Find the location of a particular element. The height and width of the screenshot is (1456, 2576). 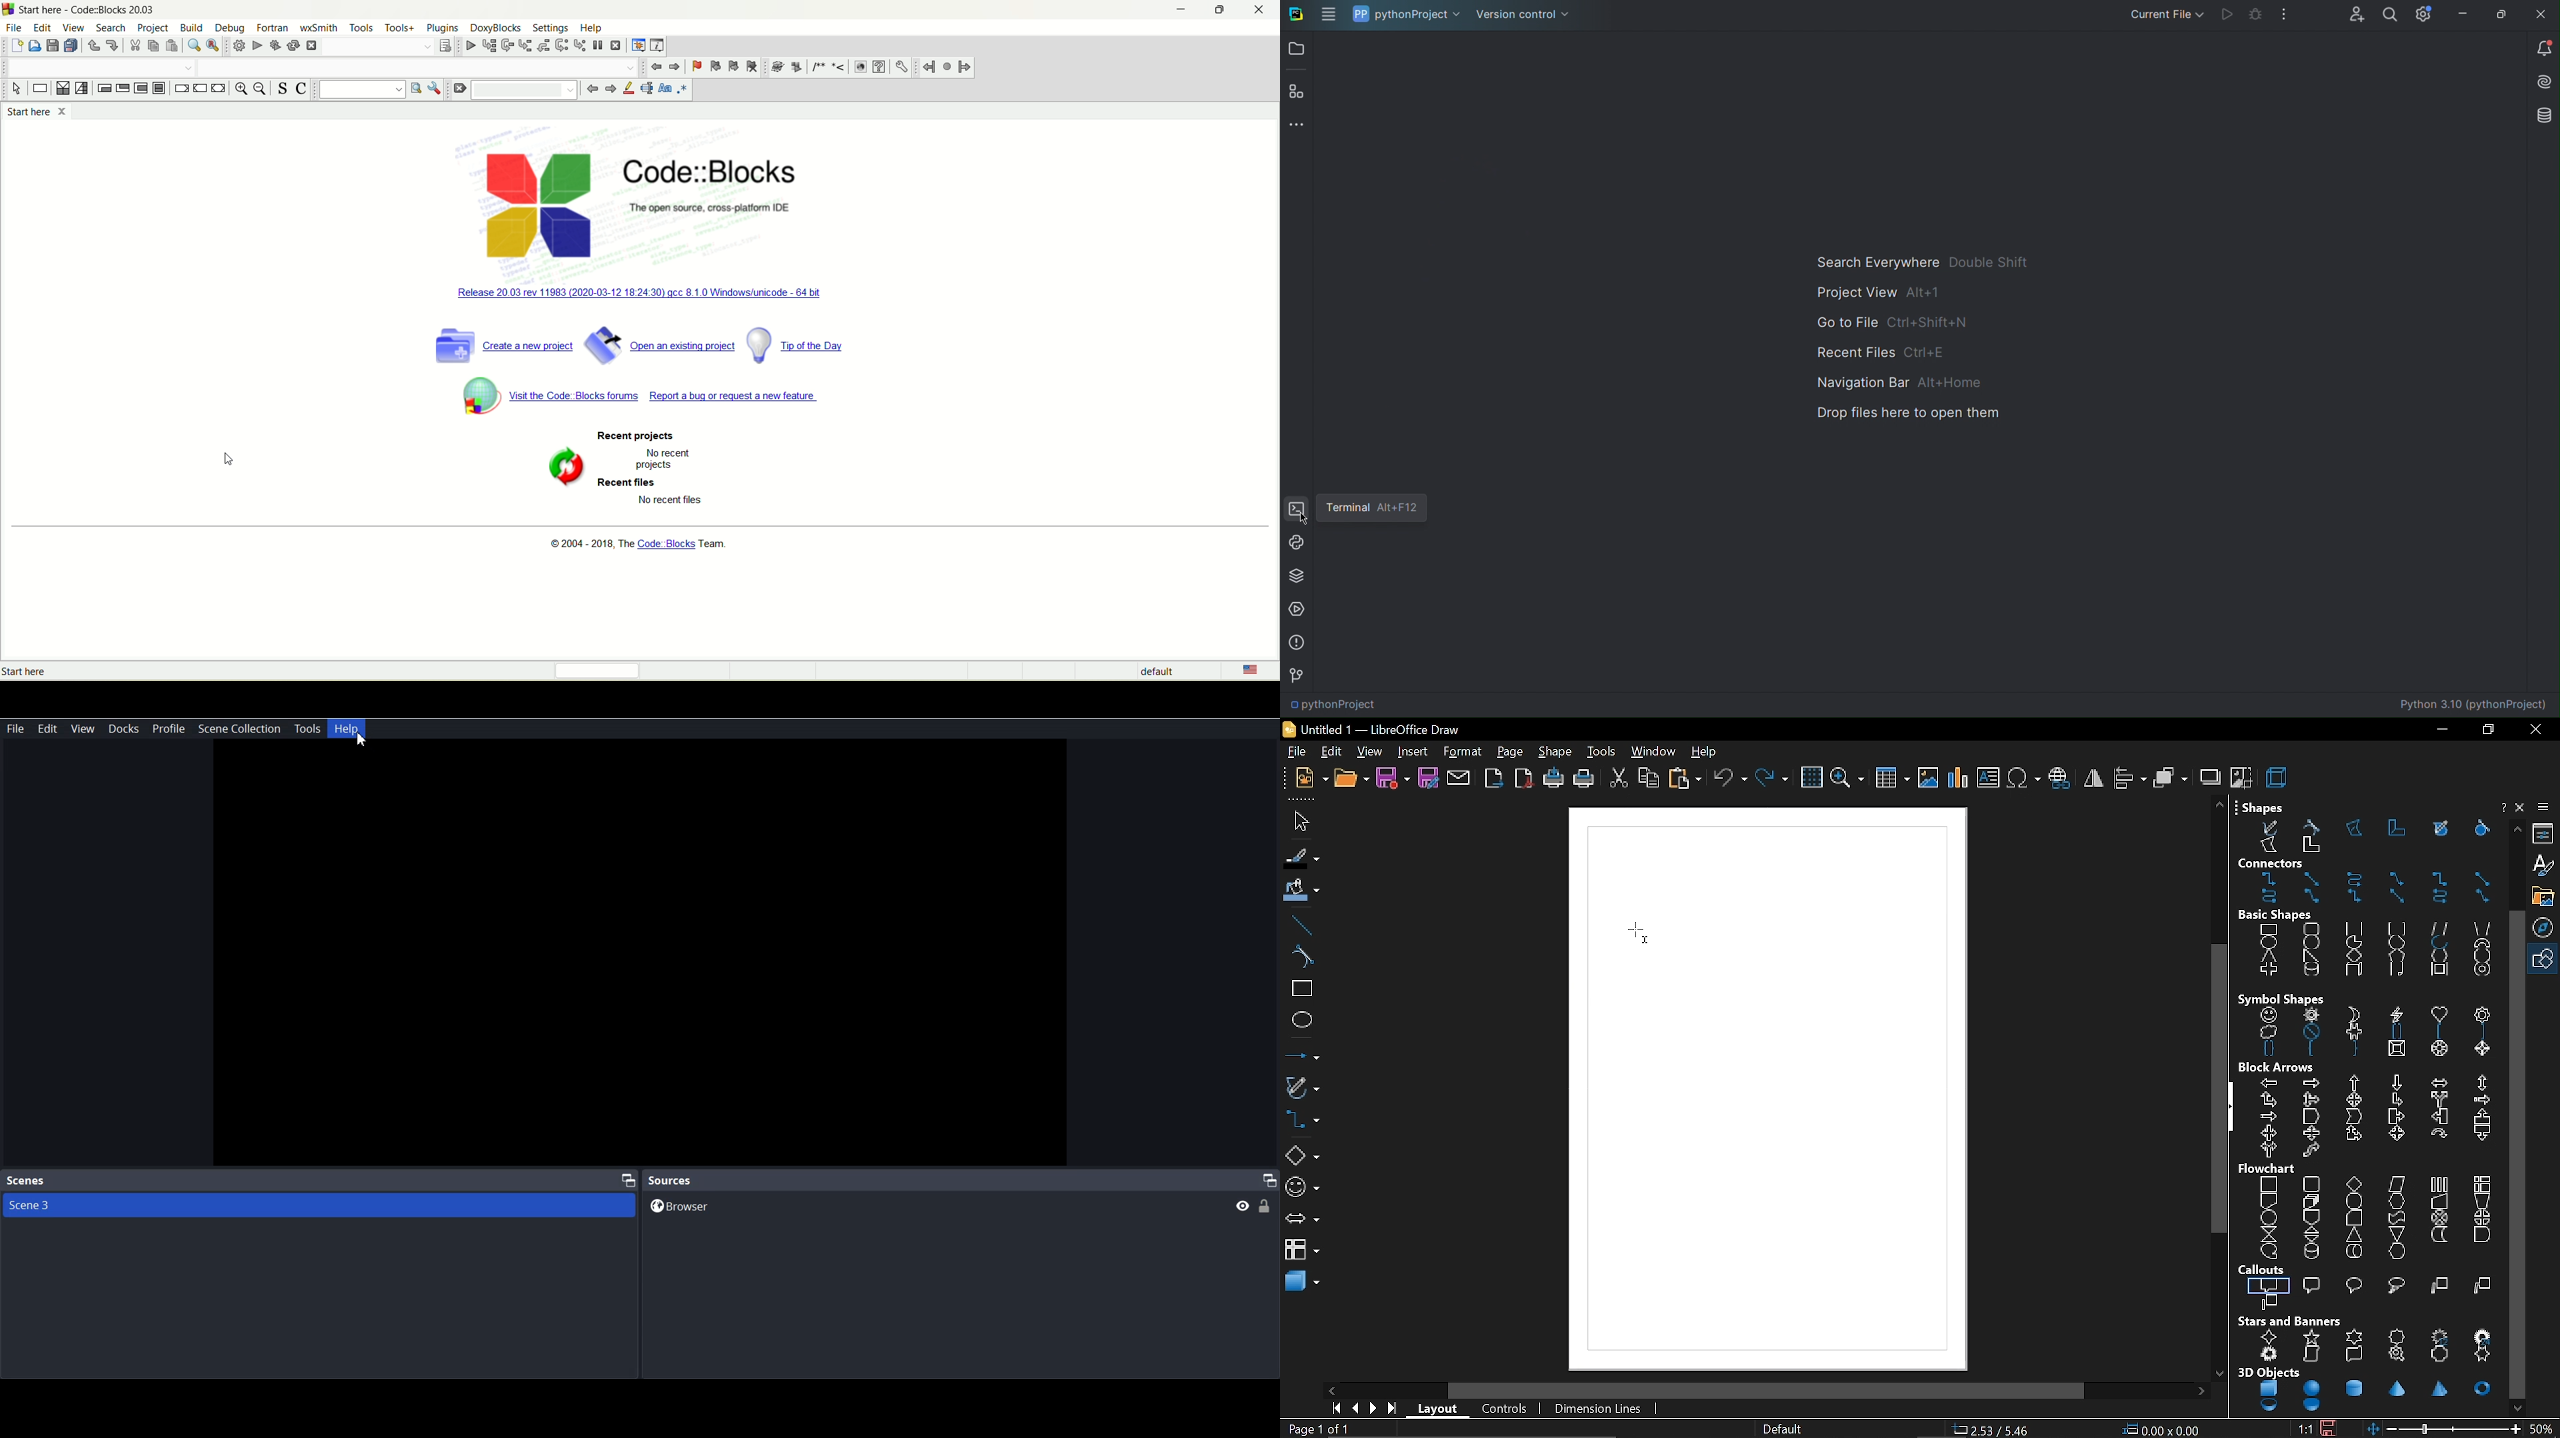

current window is located at coordinates (1382, 728).